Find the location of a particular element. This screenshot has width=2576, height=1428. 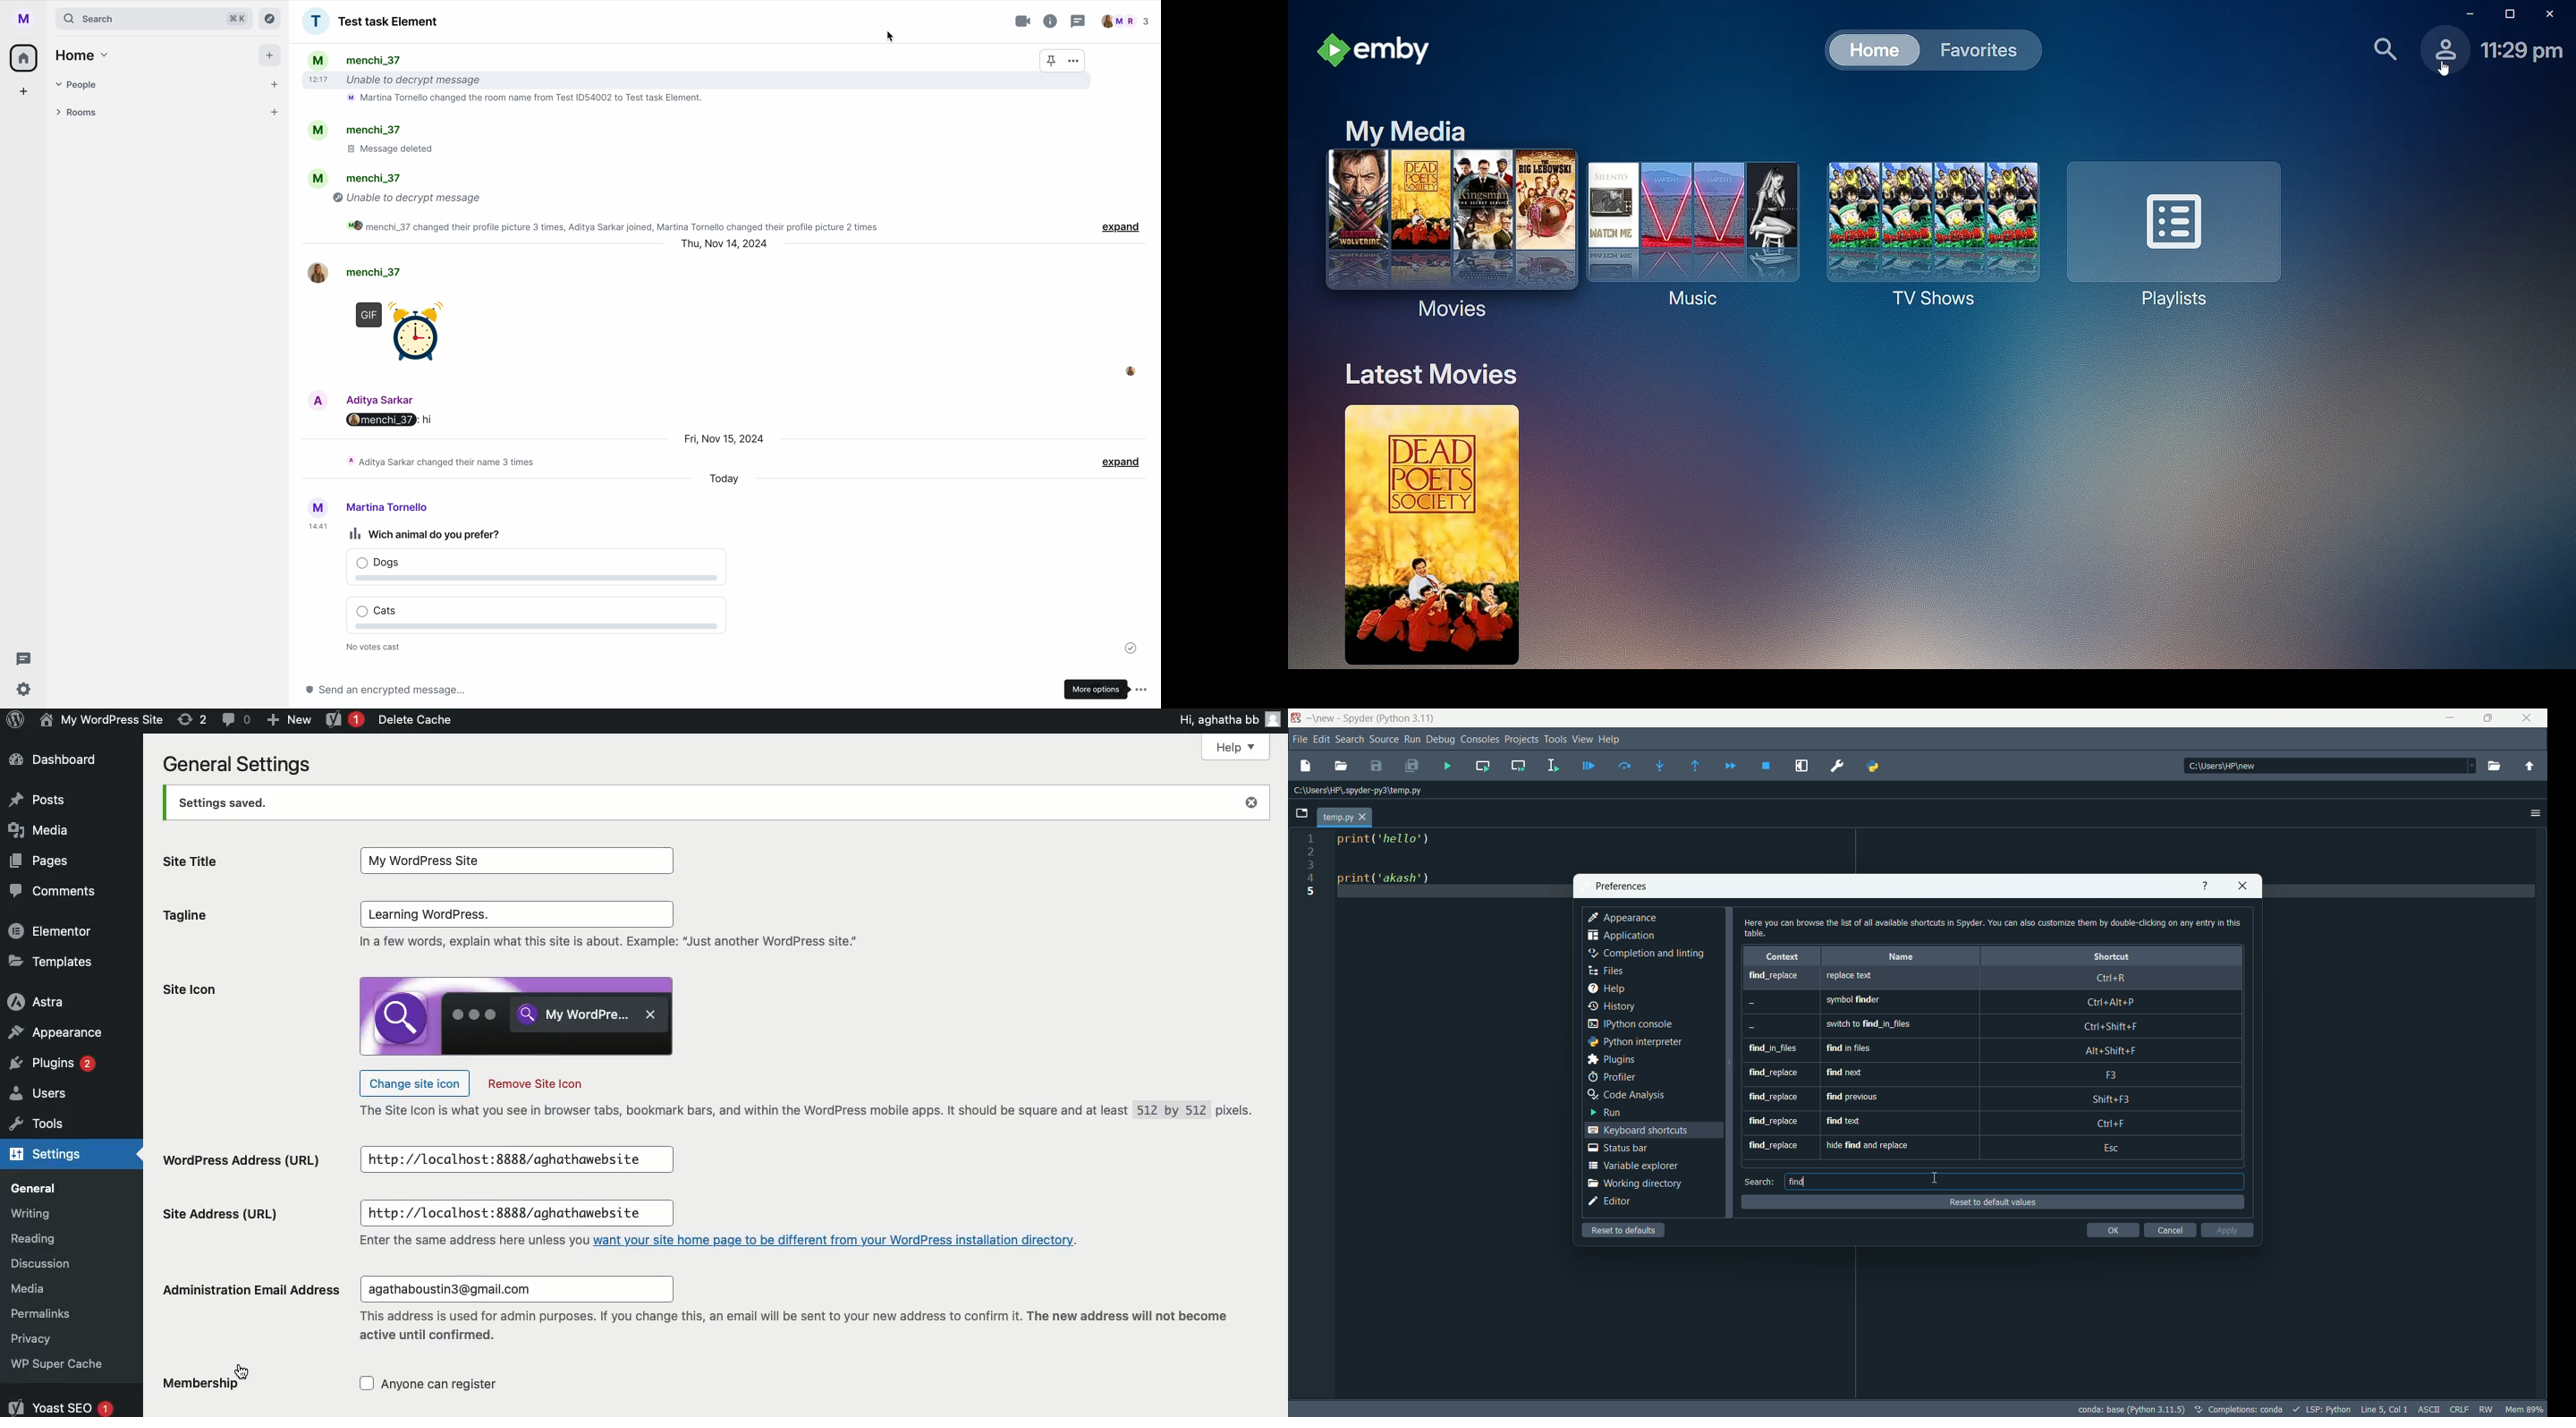

explore is located at coordinates (272, 18).